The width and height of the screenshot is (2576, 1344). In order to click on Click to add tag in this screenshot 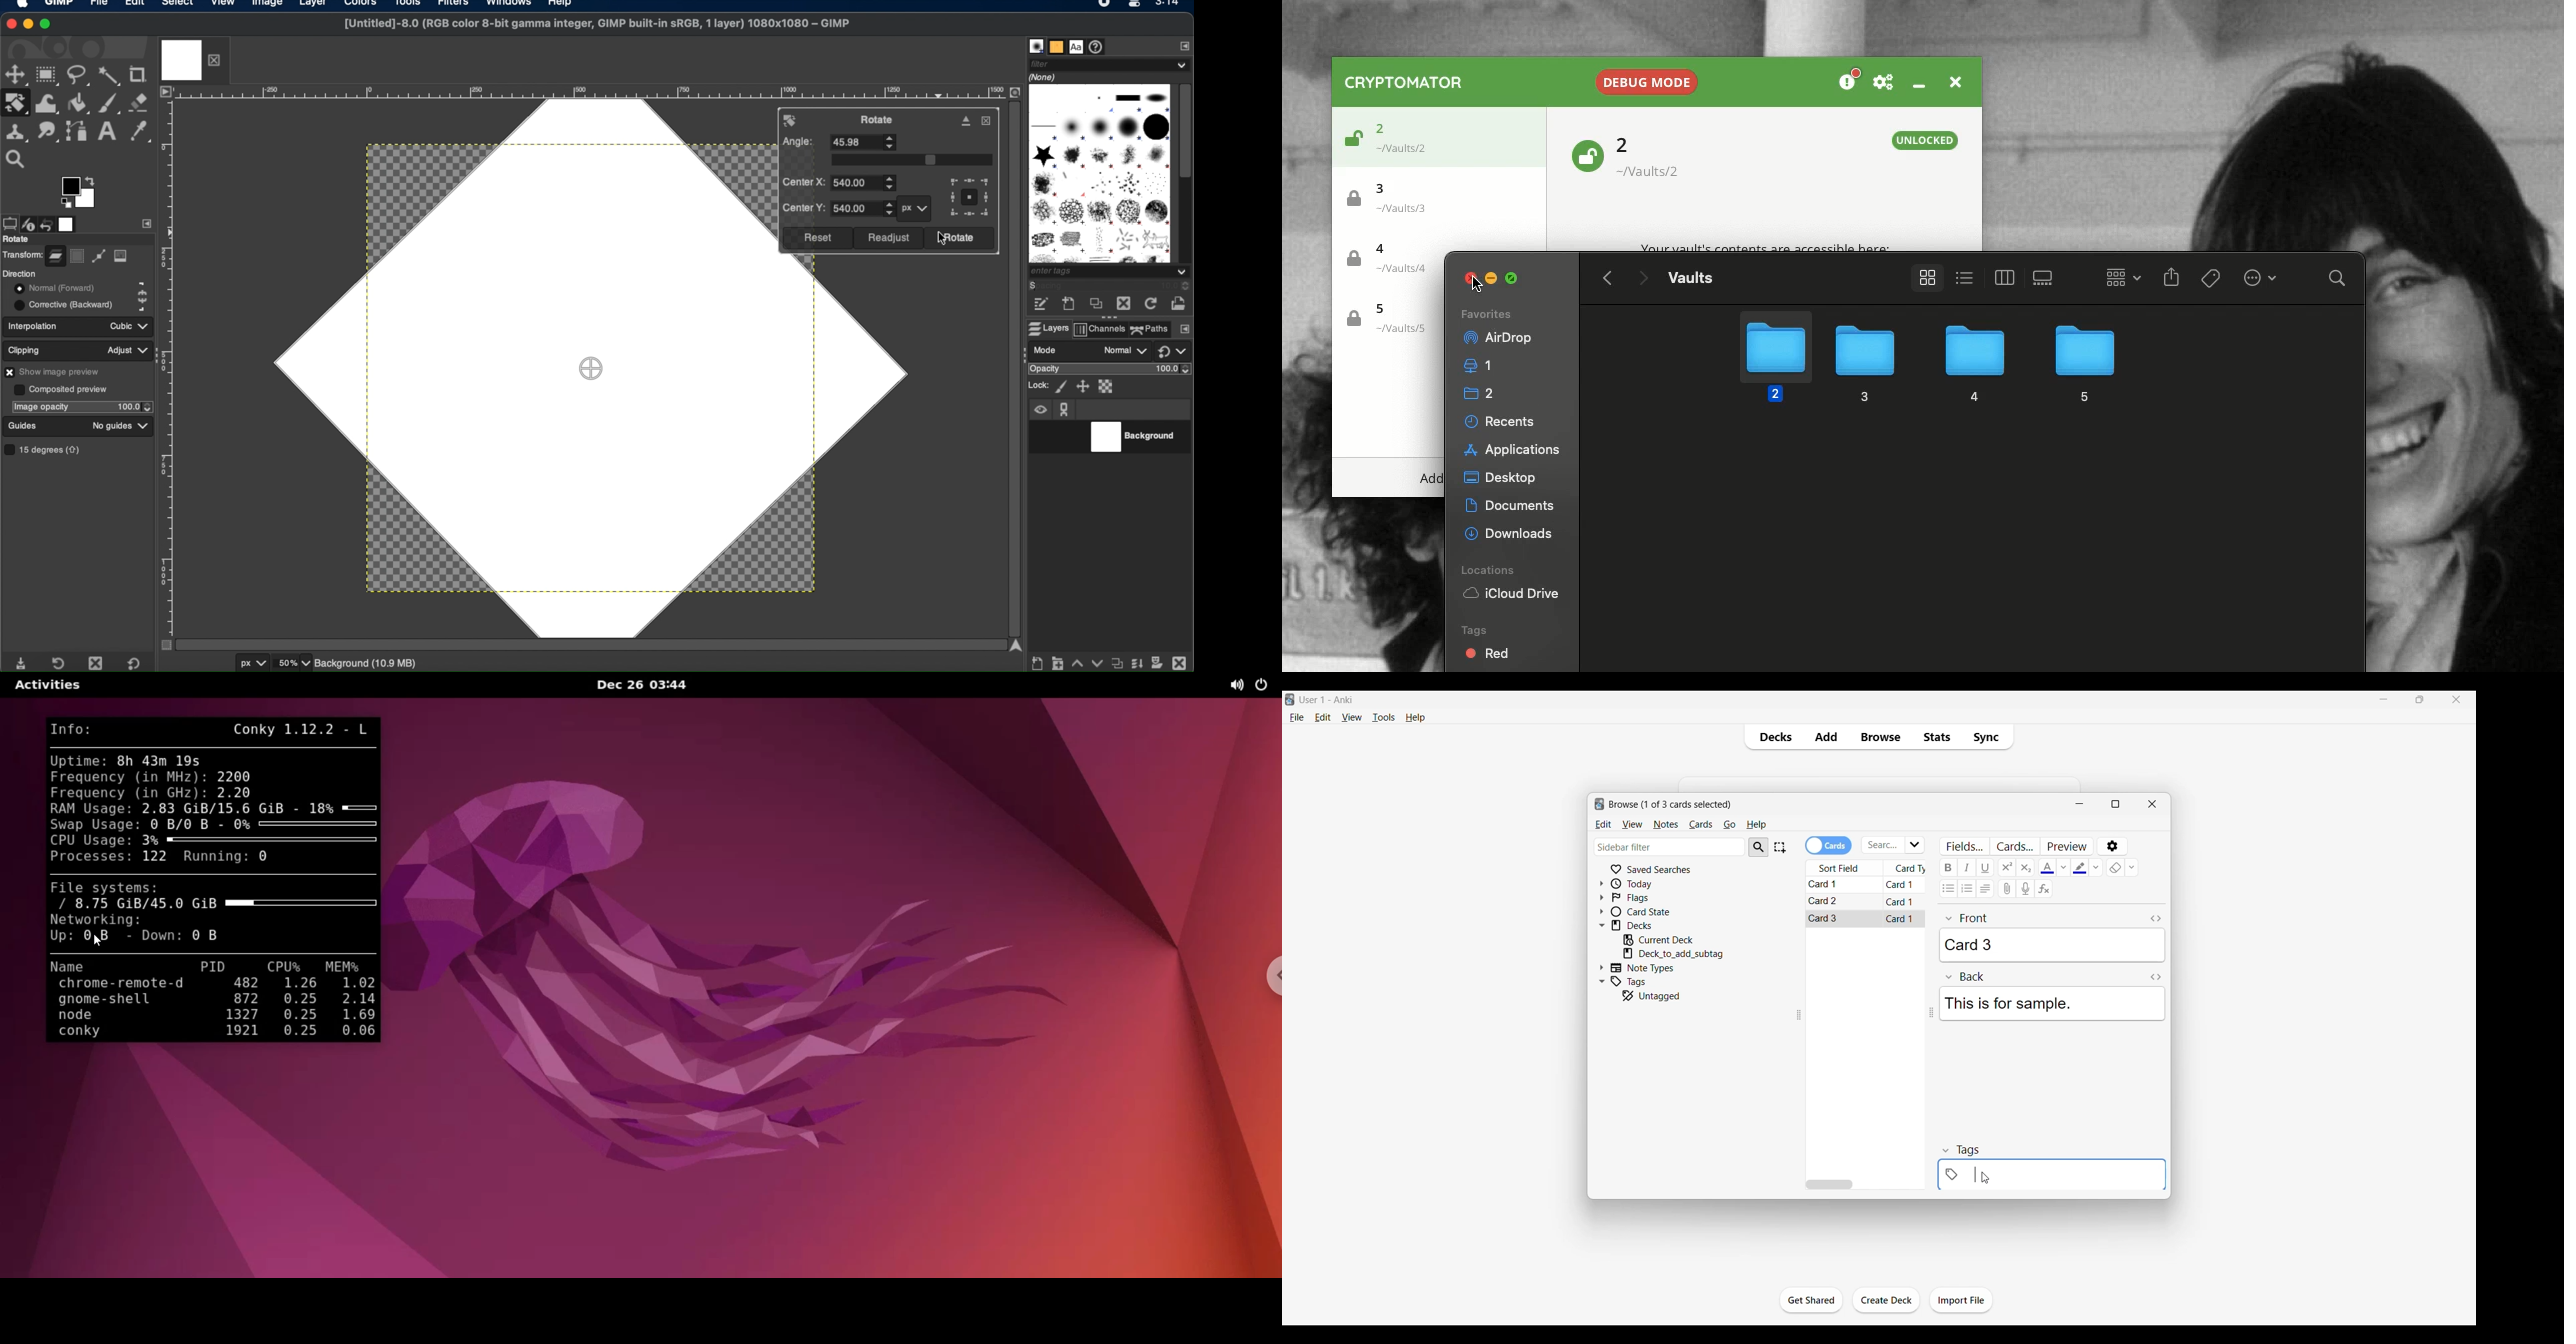, I will do `click(2052, 1175)`.